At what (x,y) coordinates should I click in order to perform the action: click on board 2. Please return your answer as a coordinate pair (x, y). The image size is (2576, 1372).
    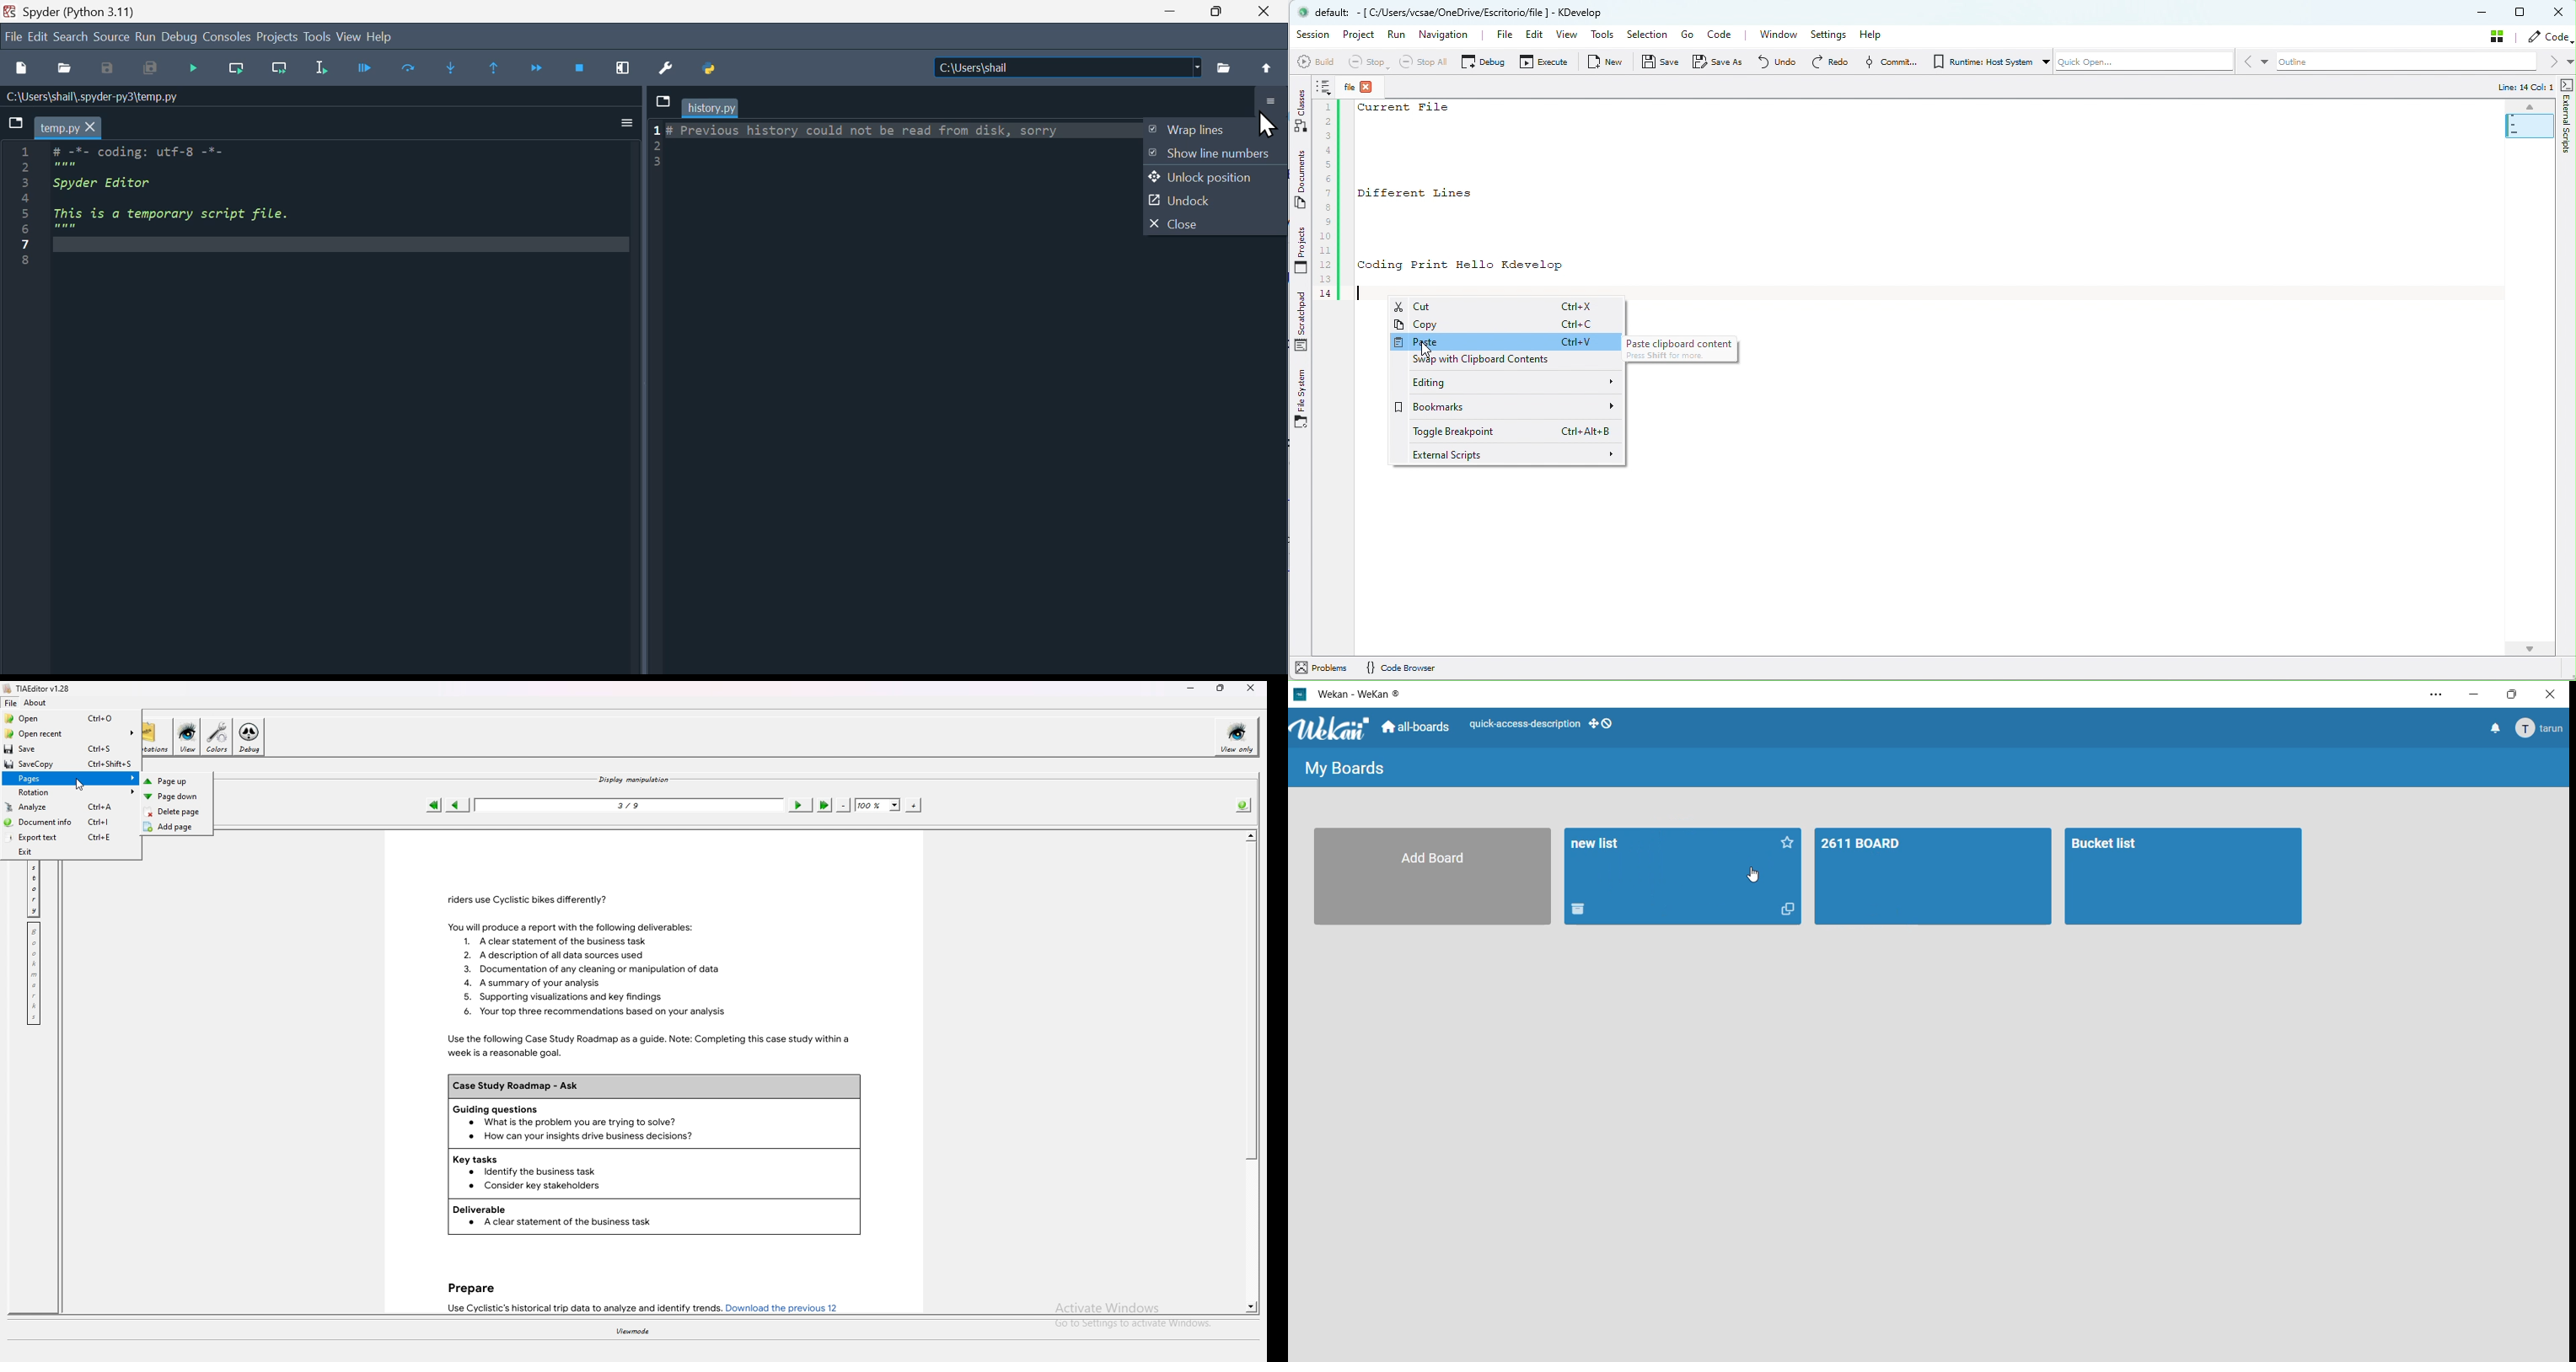
    Looking at the image, I should click on (2184, 878).